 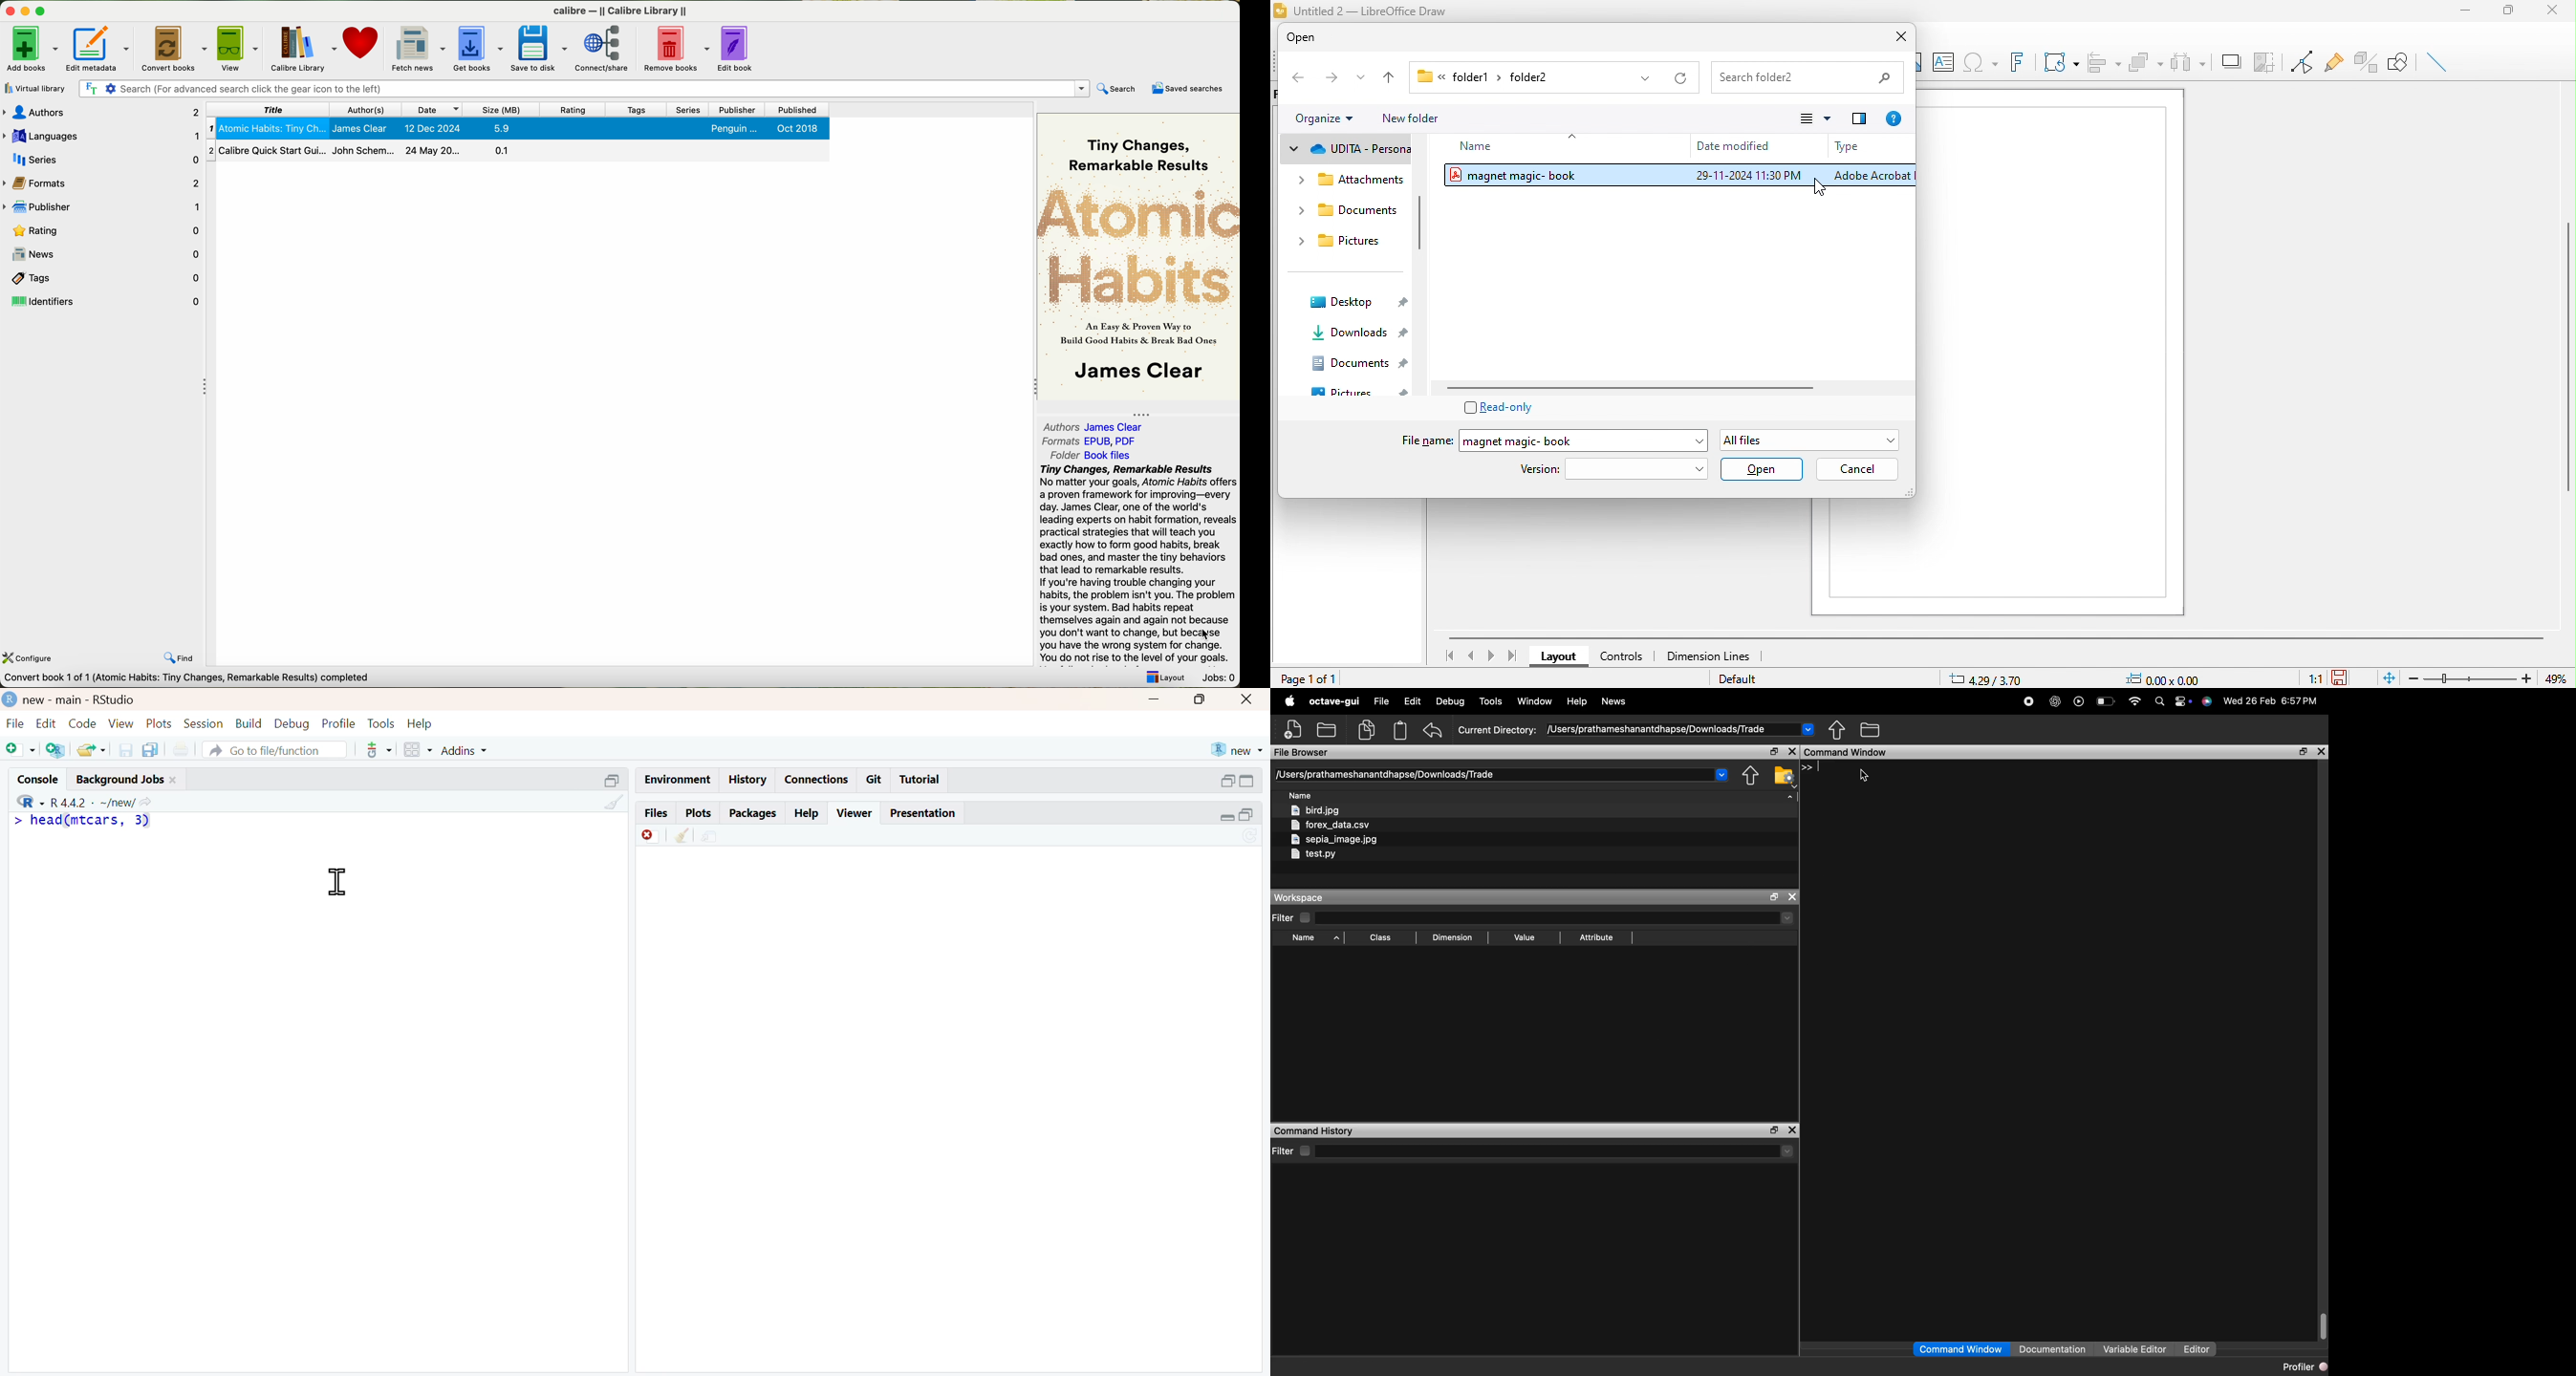 I want to click on show draw function, so click(x=2402, y=61).